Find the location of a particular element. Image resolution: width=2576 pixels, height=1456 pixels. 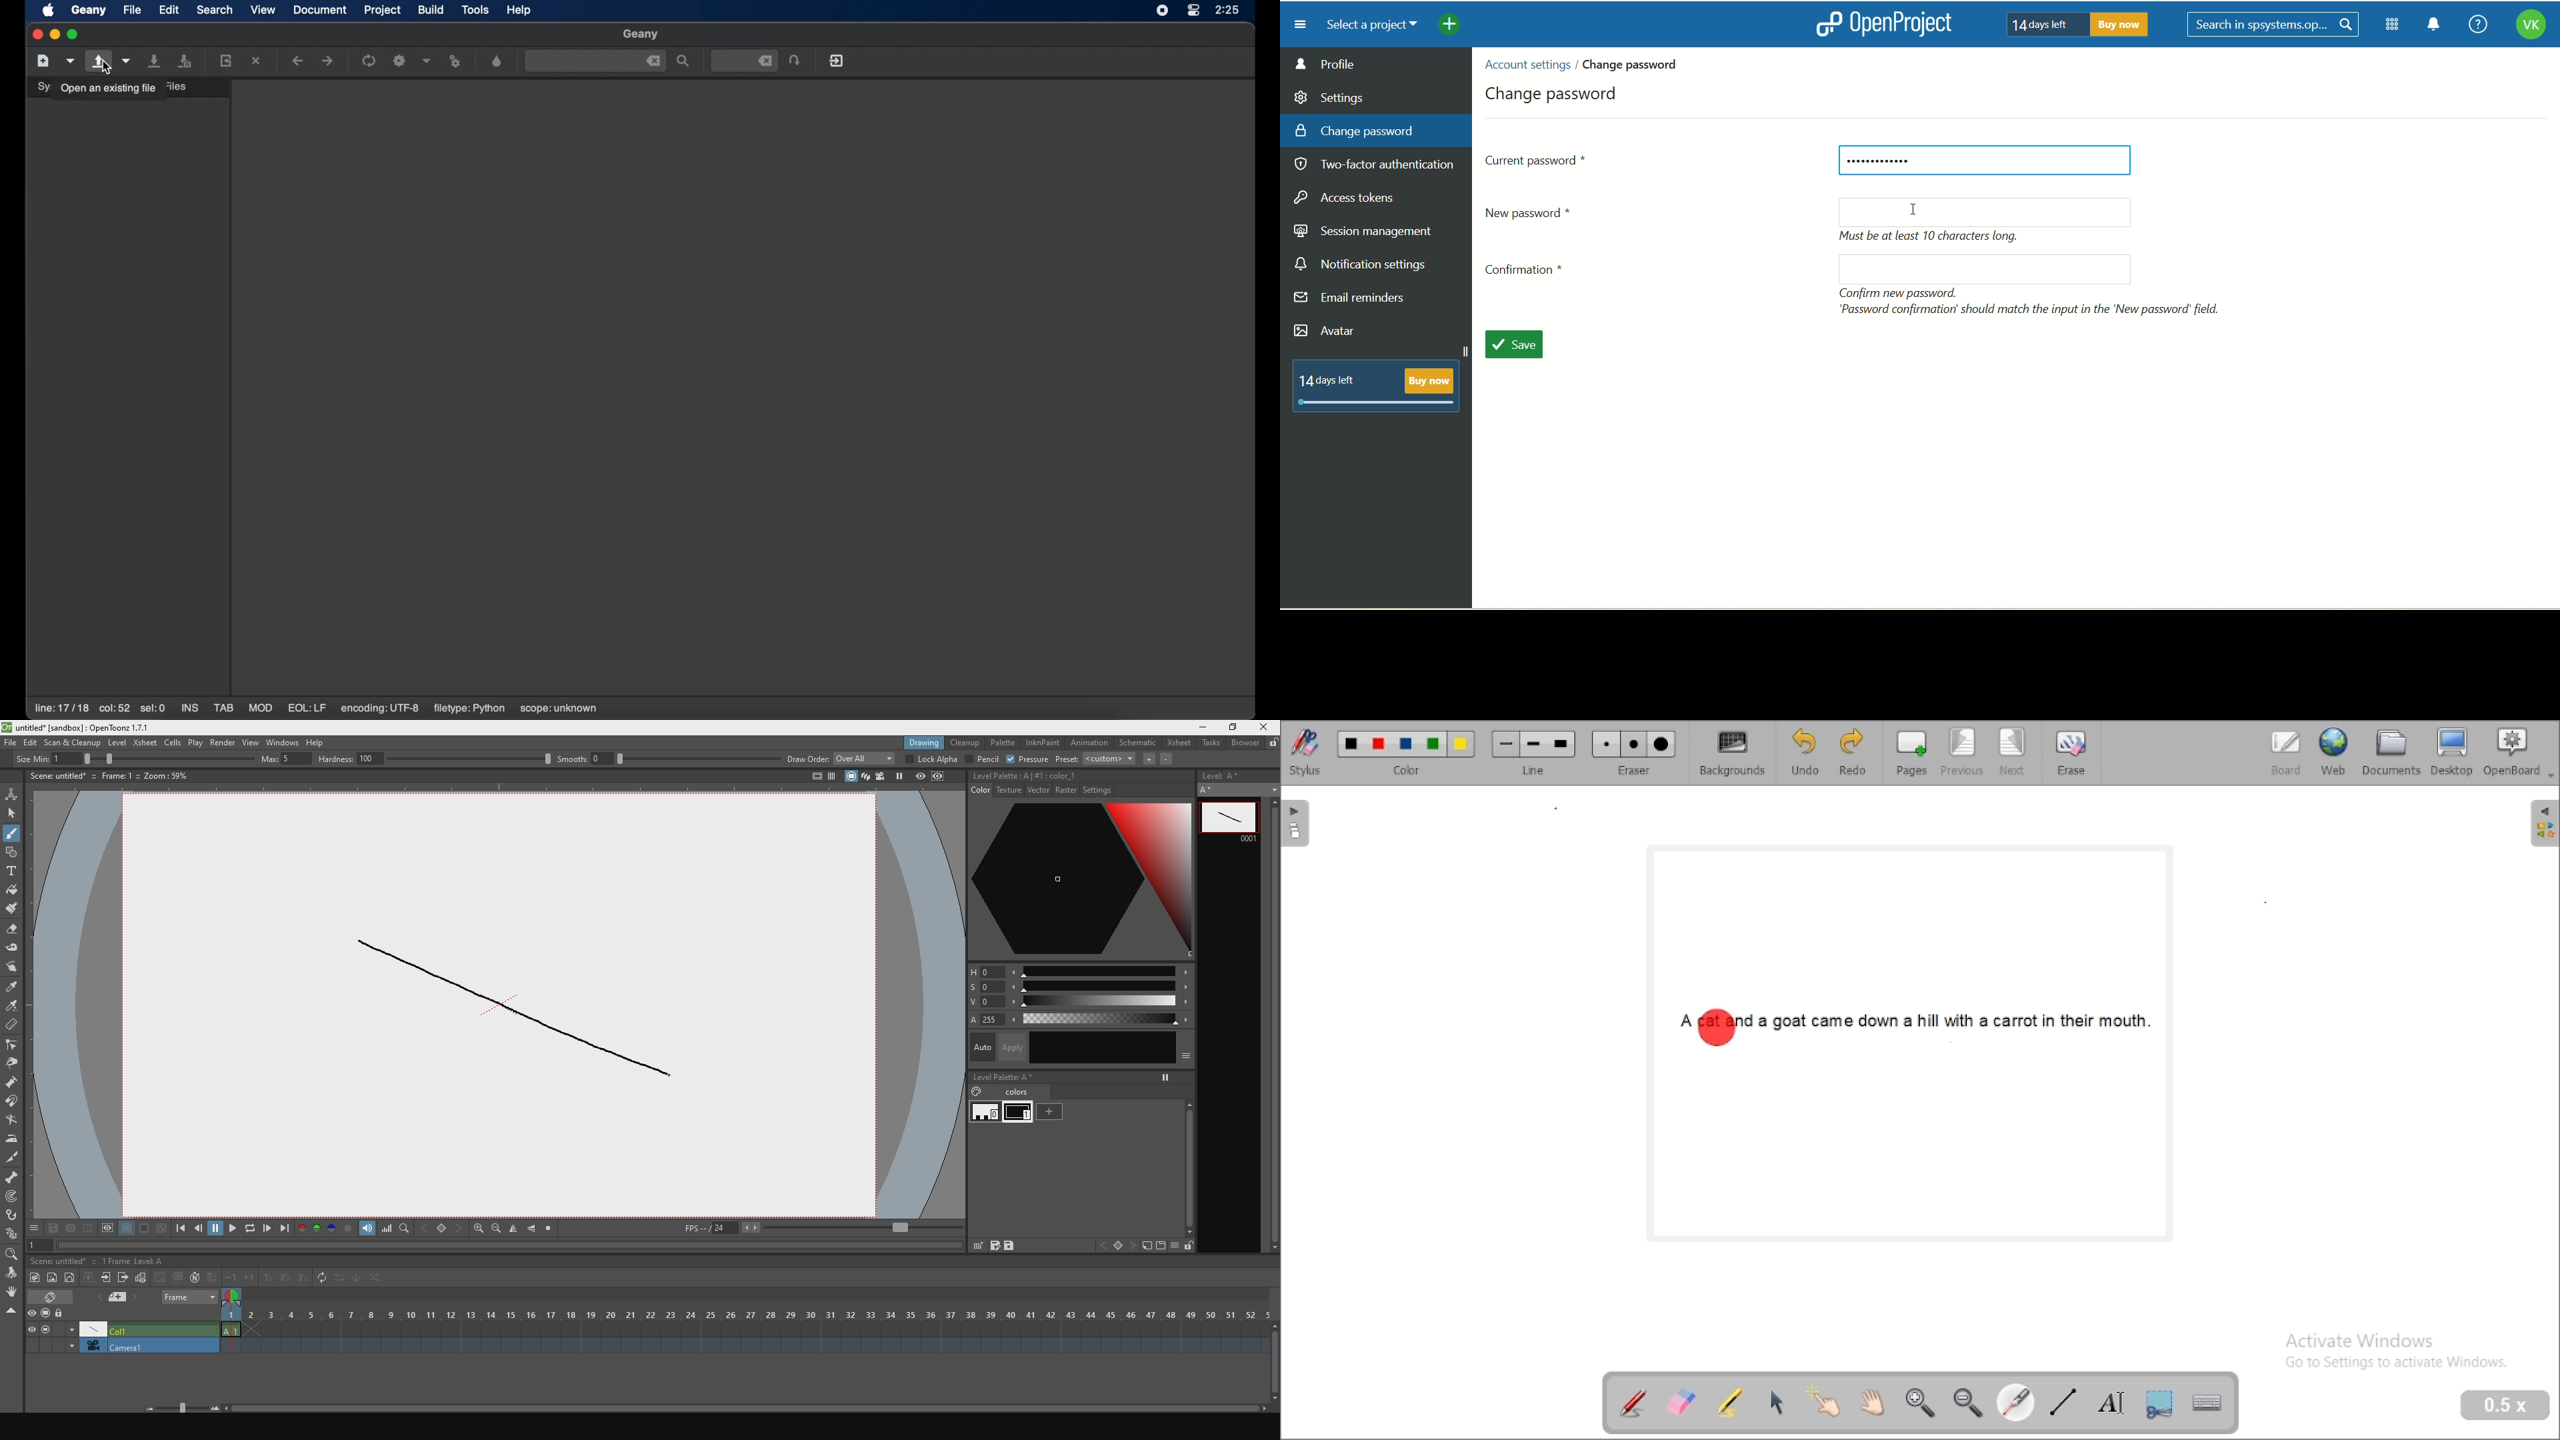

close is located at coordinates (1263, 727).